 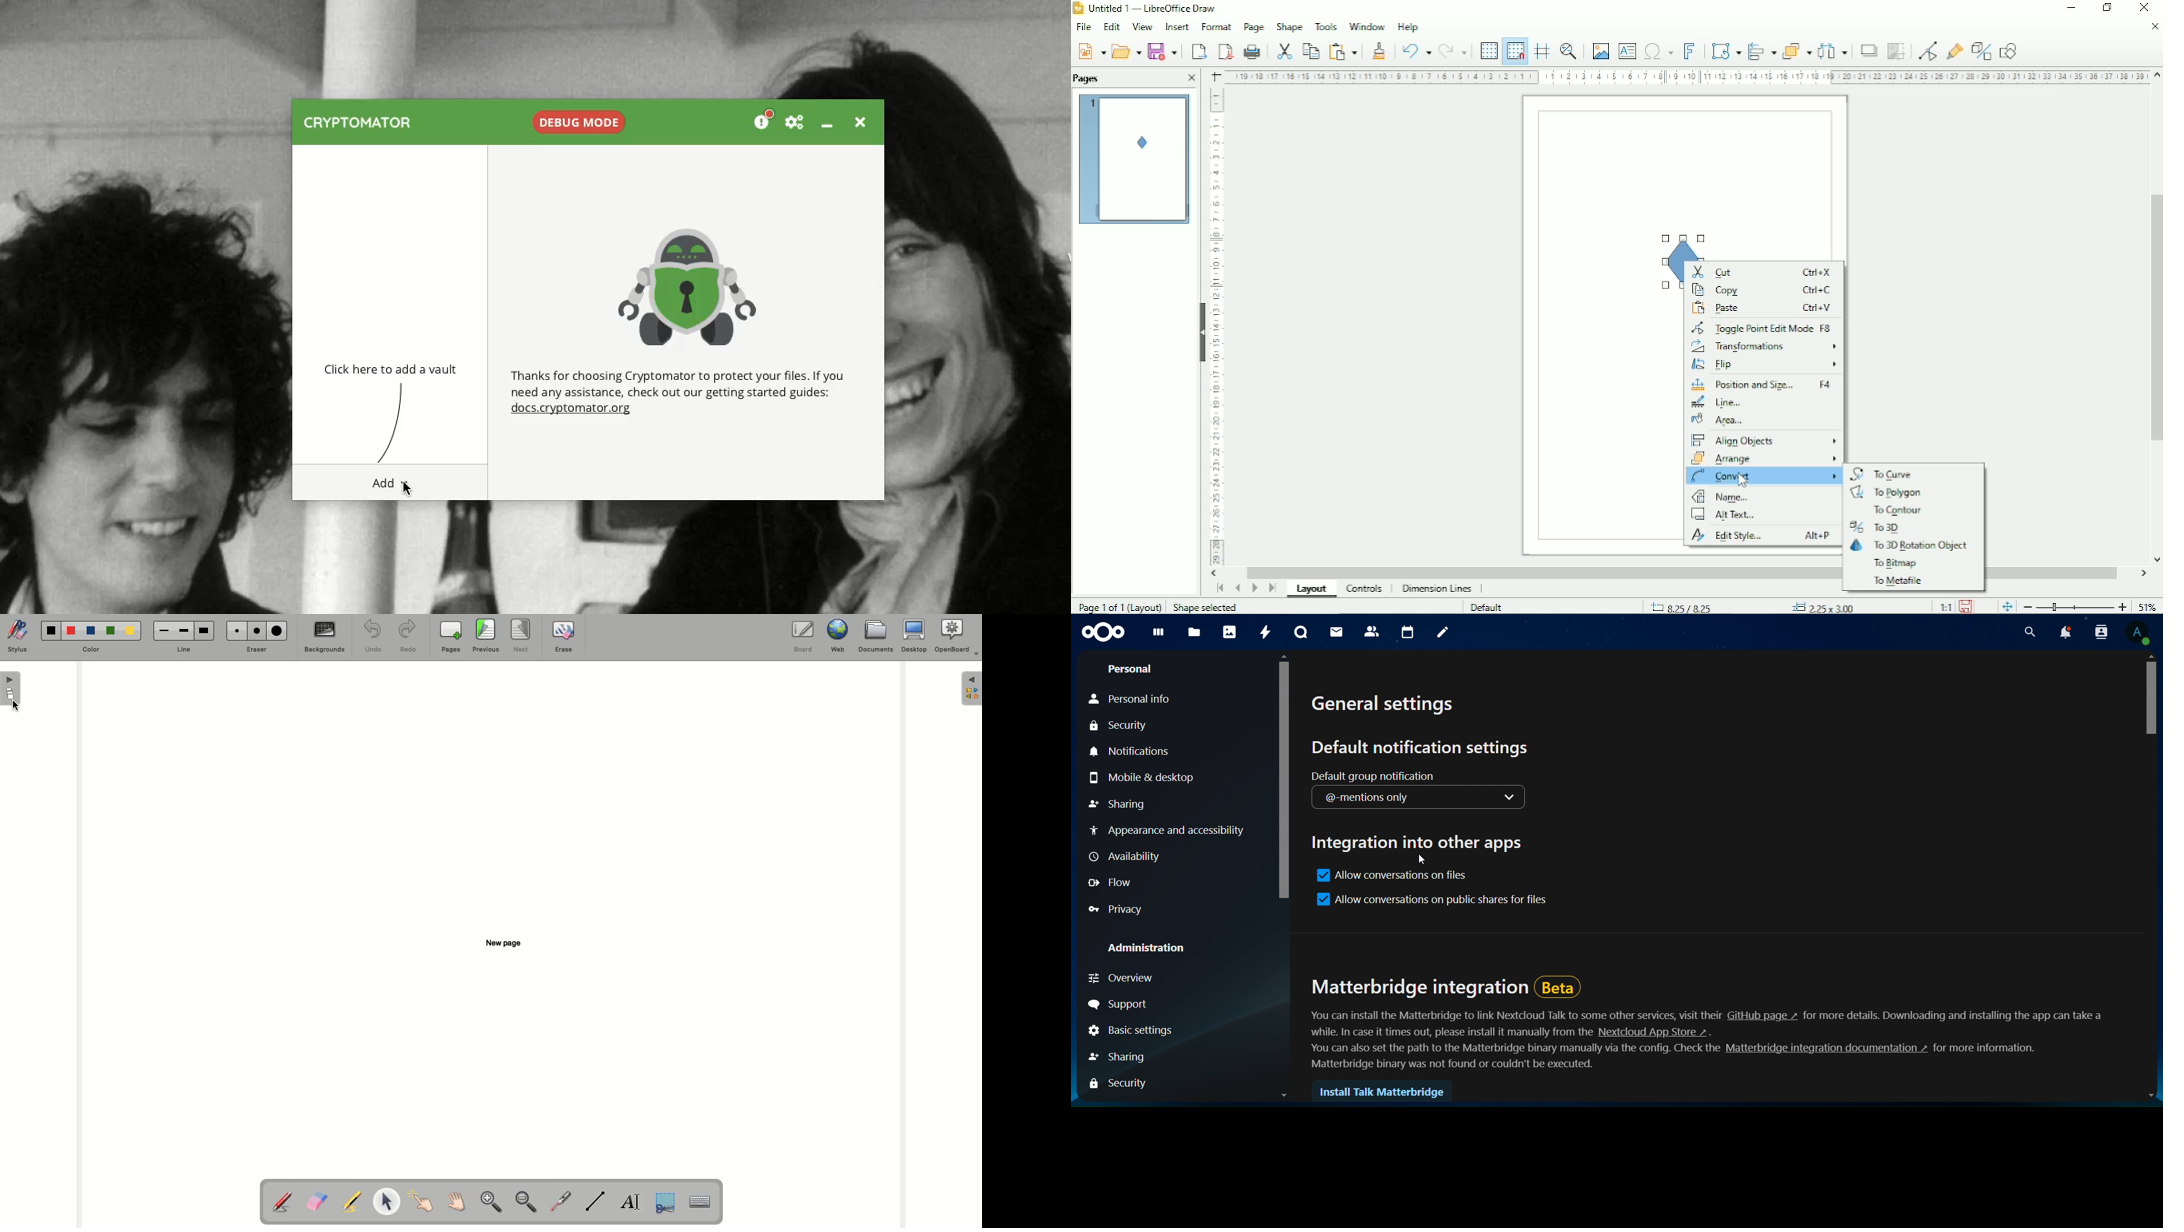 What do you see at coordinates (1895, 564) in the screenshot?
I see `To bitmap` at bounding box center [1895, 564].